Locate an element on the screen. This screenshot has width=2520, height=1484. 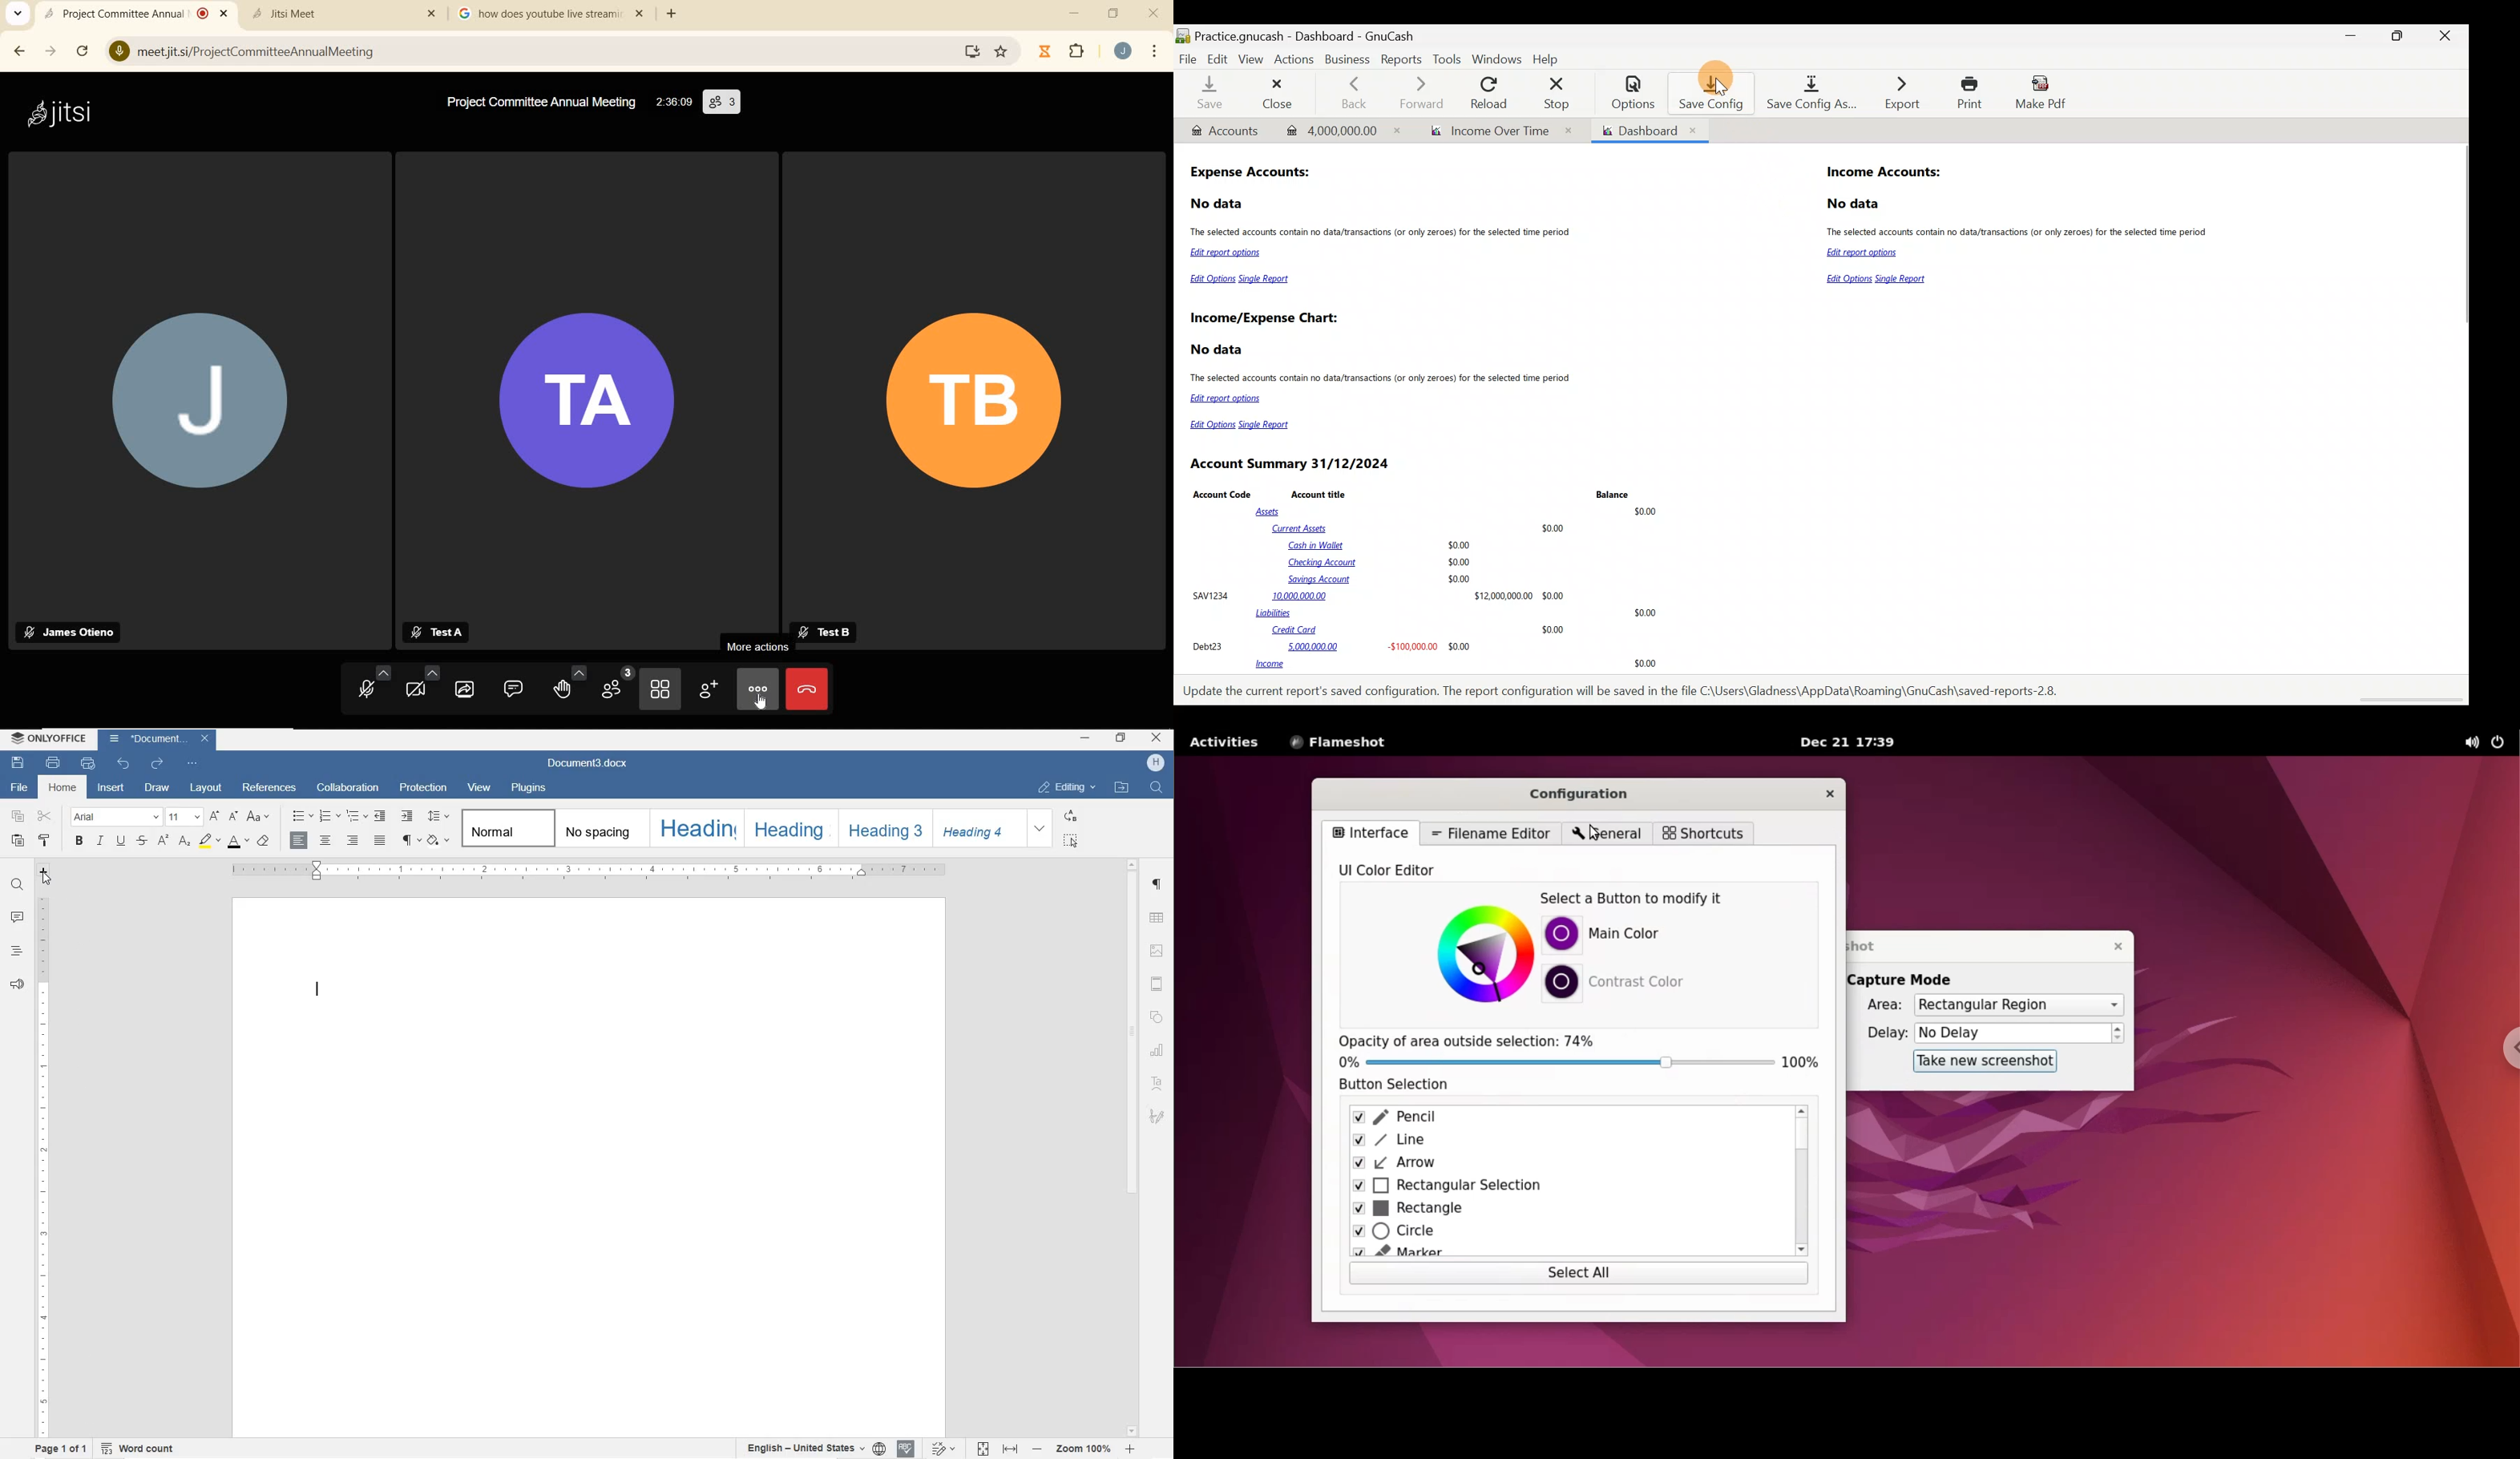
Edit is located at coordinates (1217, 58).